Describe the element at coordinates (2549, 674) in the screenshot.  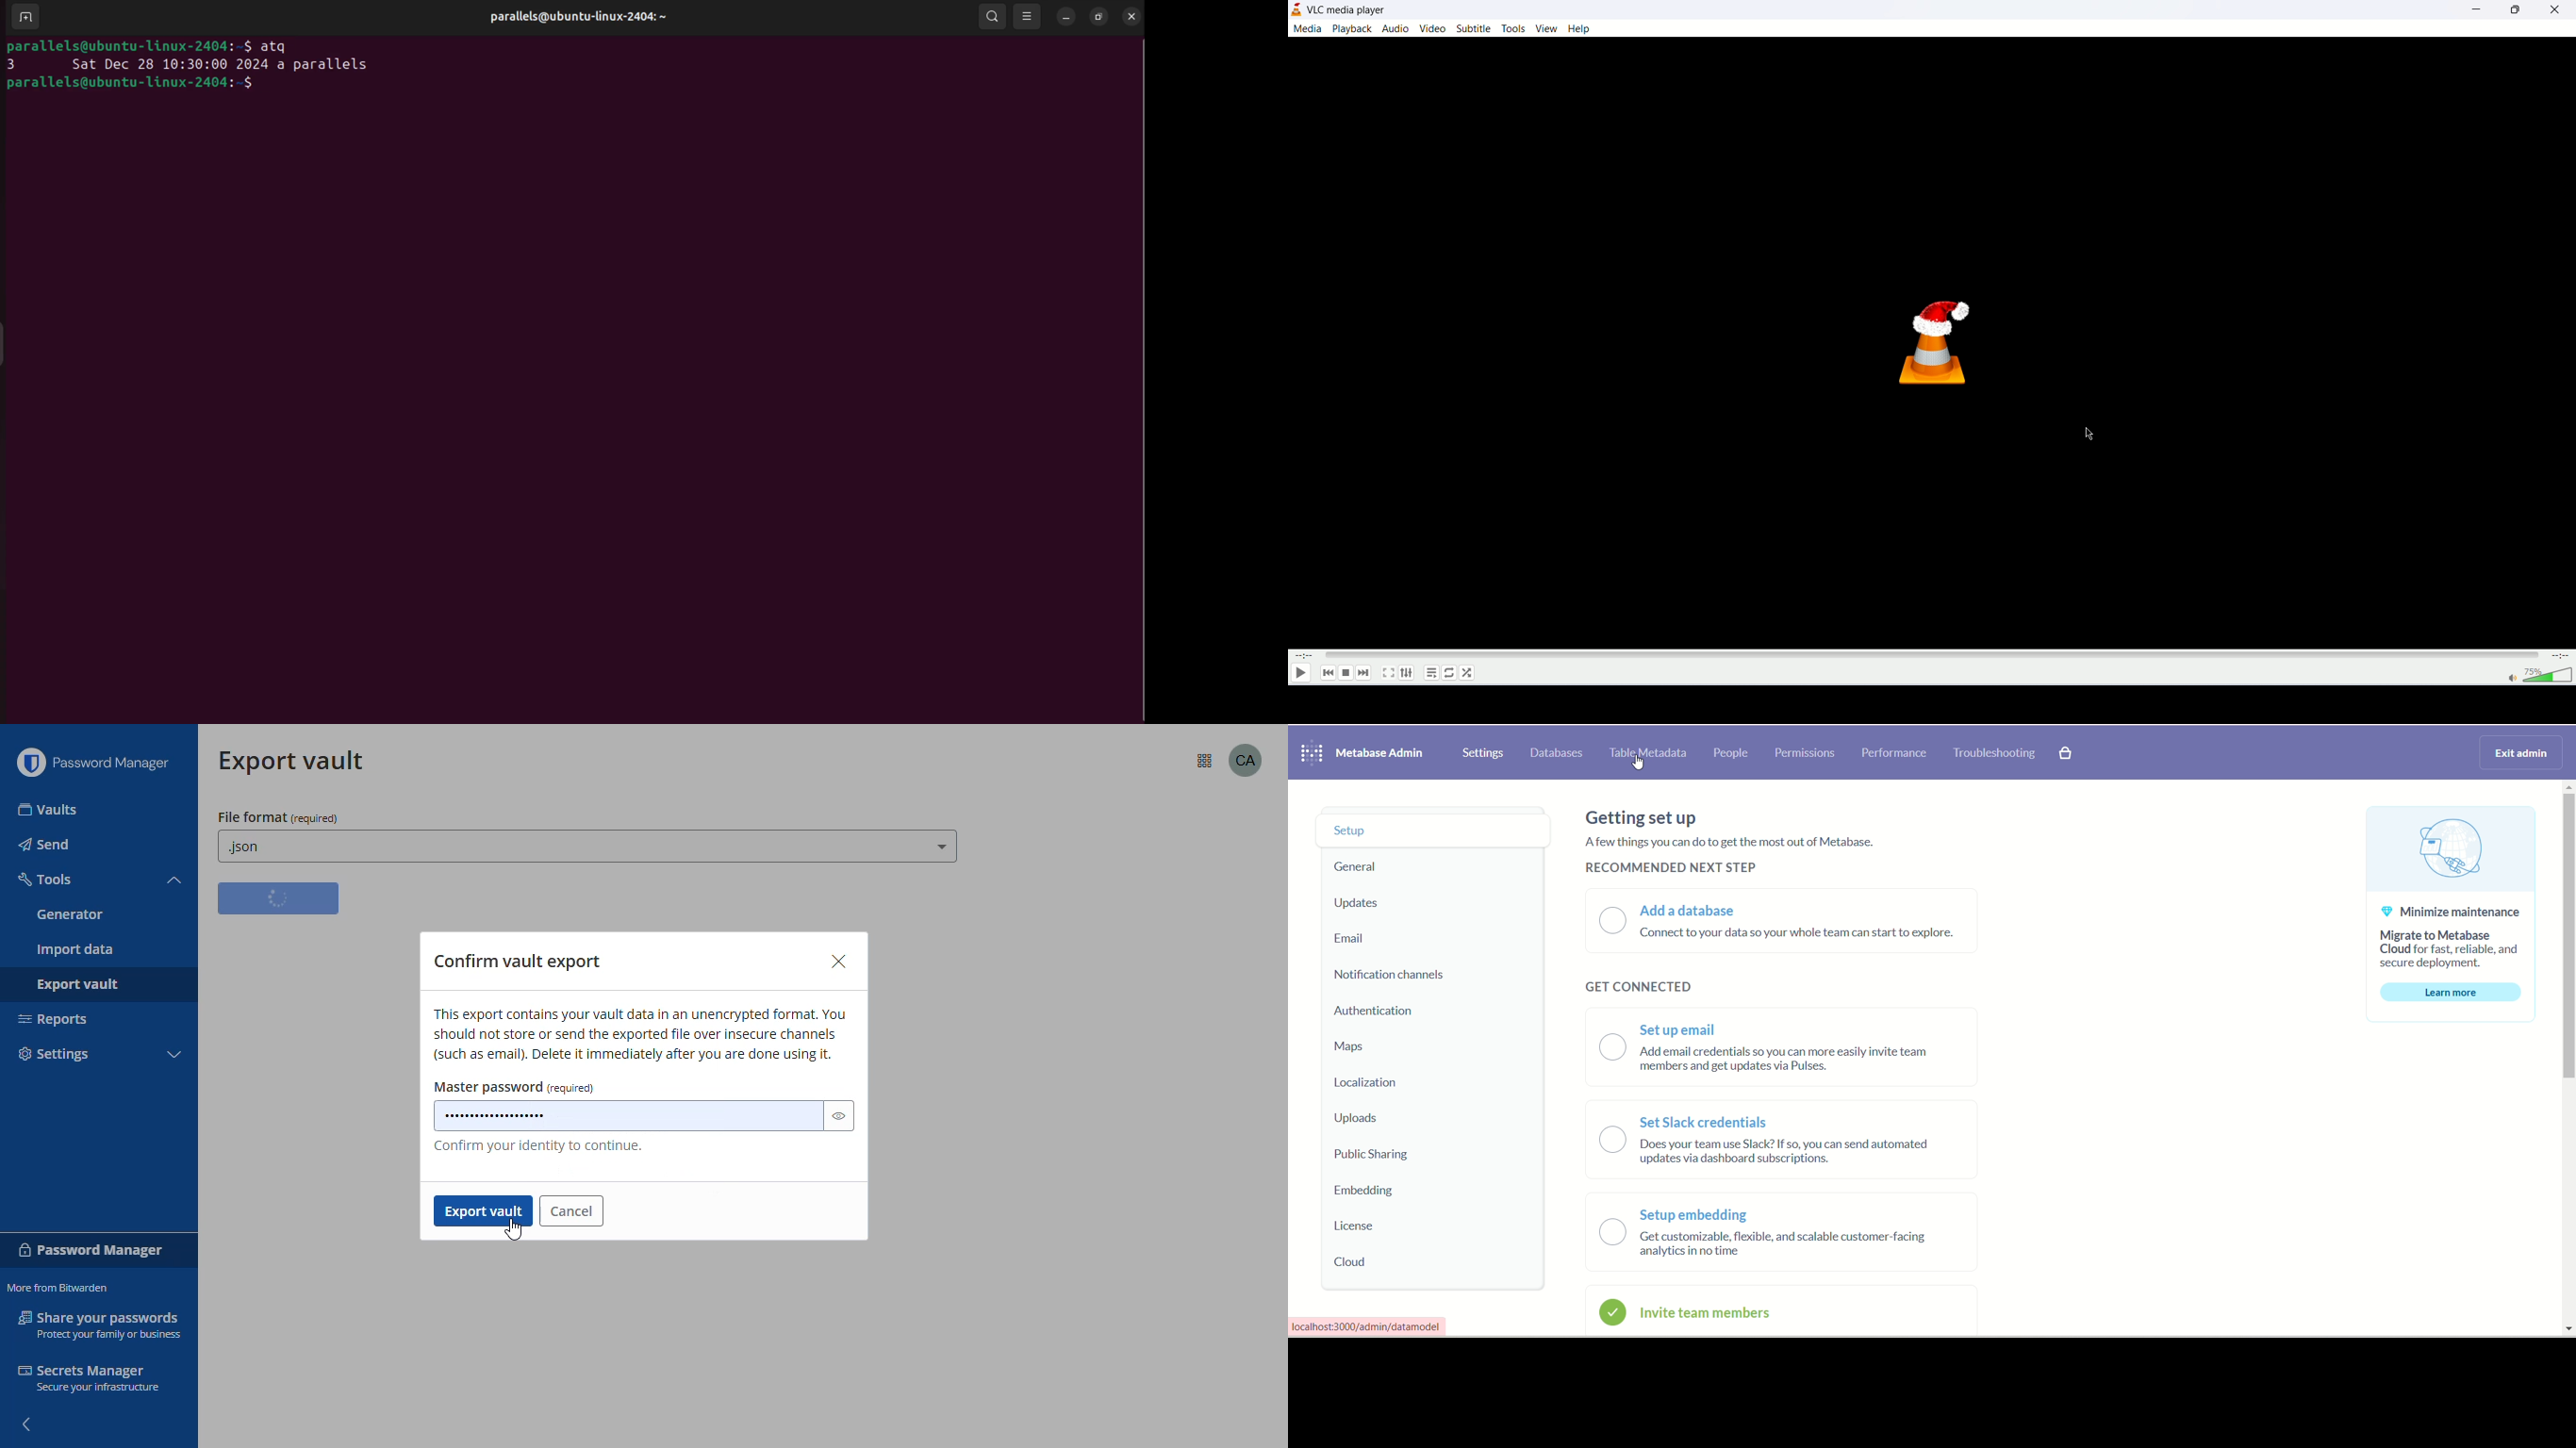
I see `volume bar` at that location.